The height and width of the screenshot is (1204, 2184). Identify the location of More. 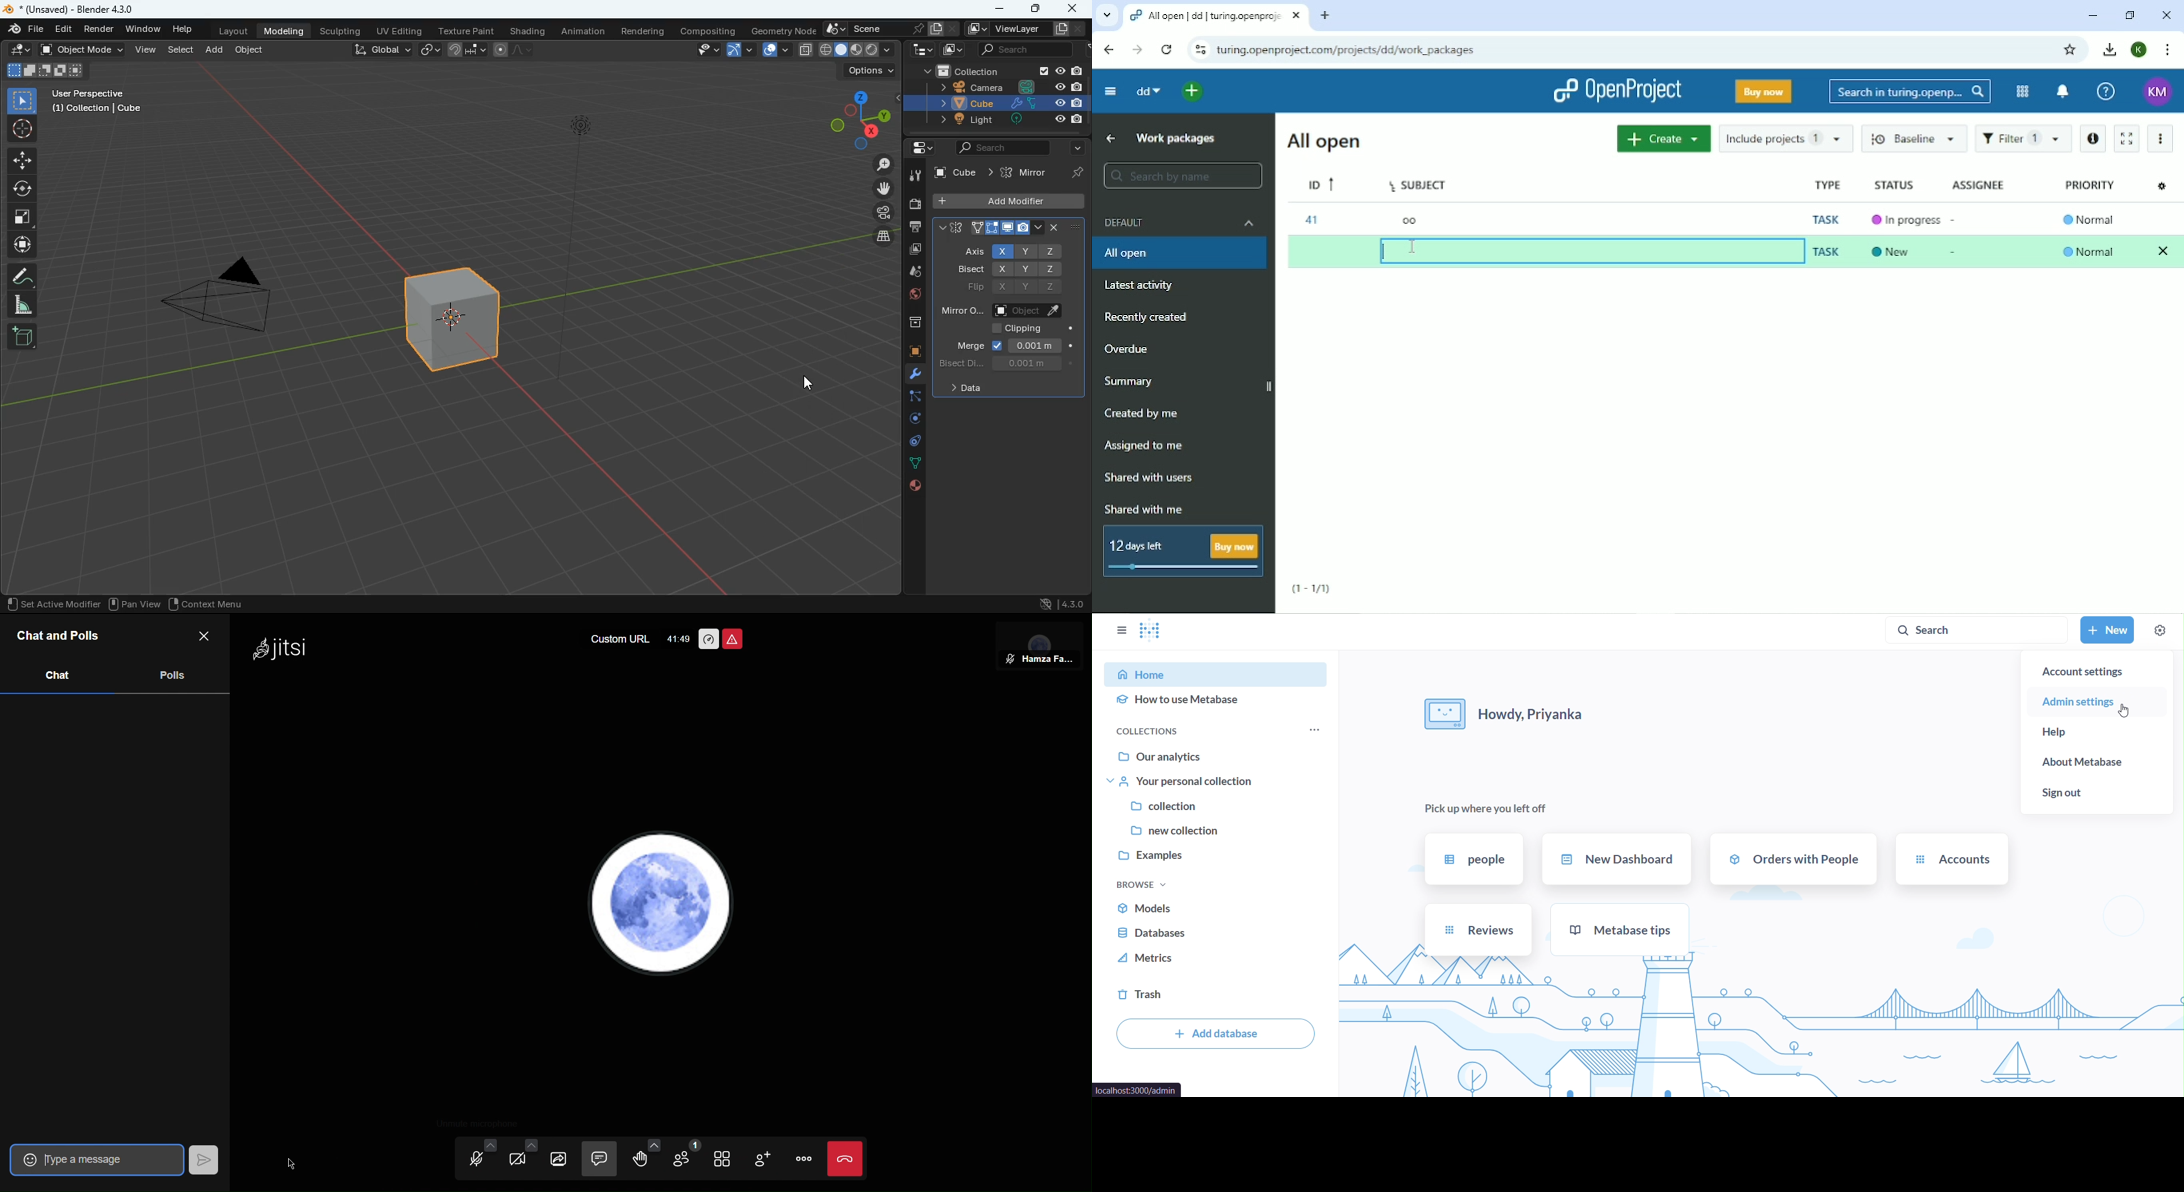
(810, 1160).